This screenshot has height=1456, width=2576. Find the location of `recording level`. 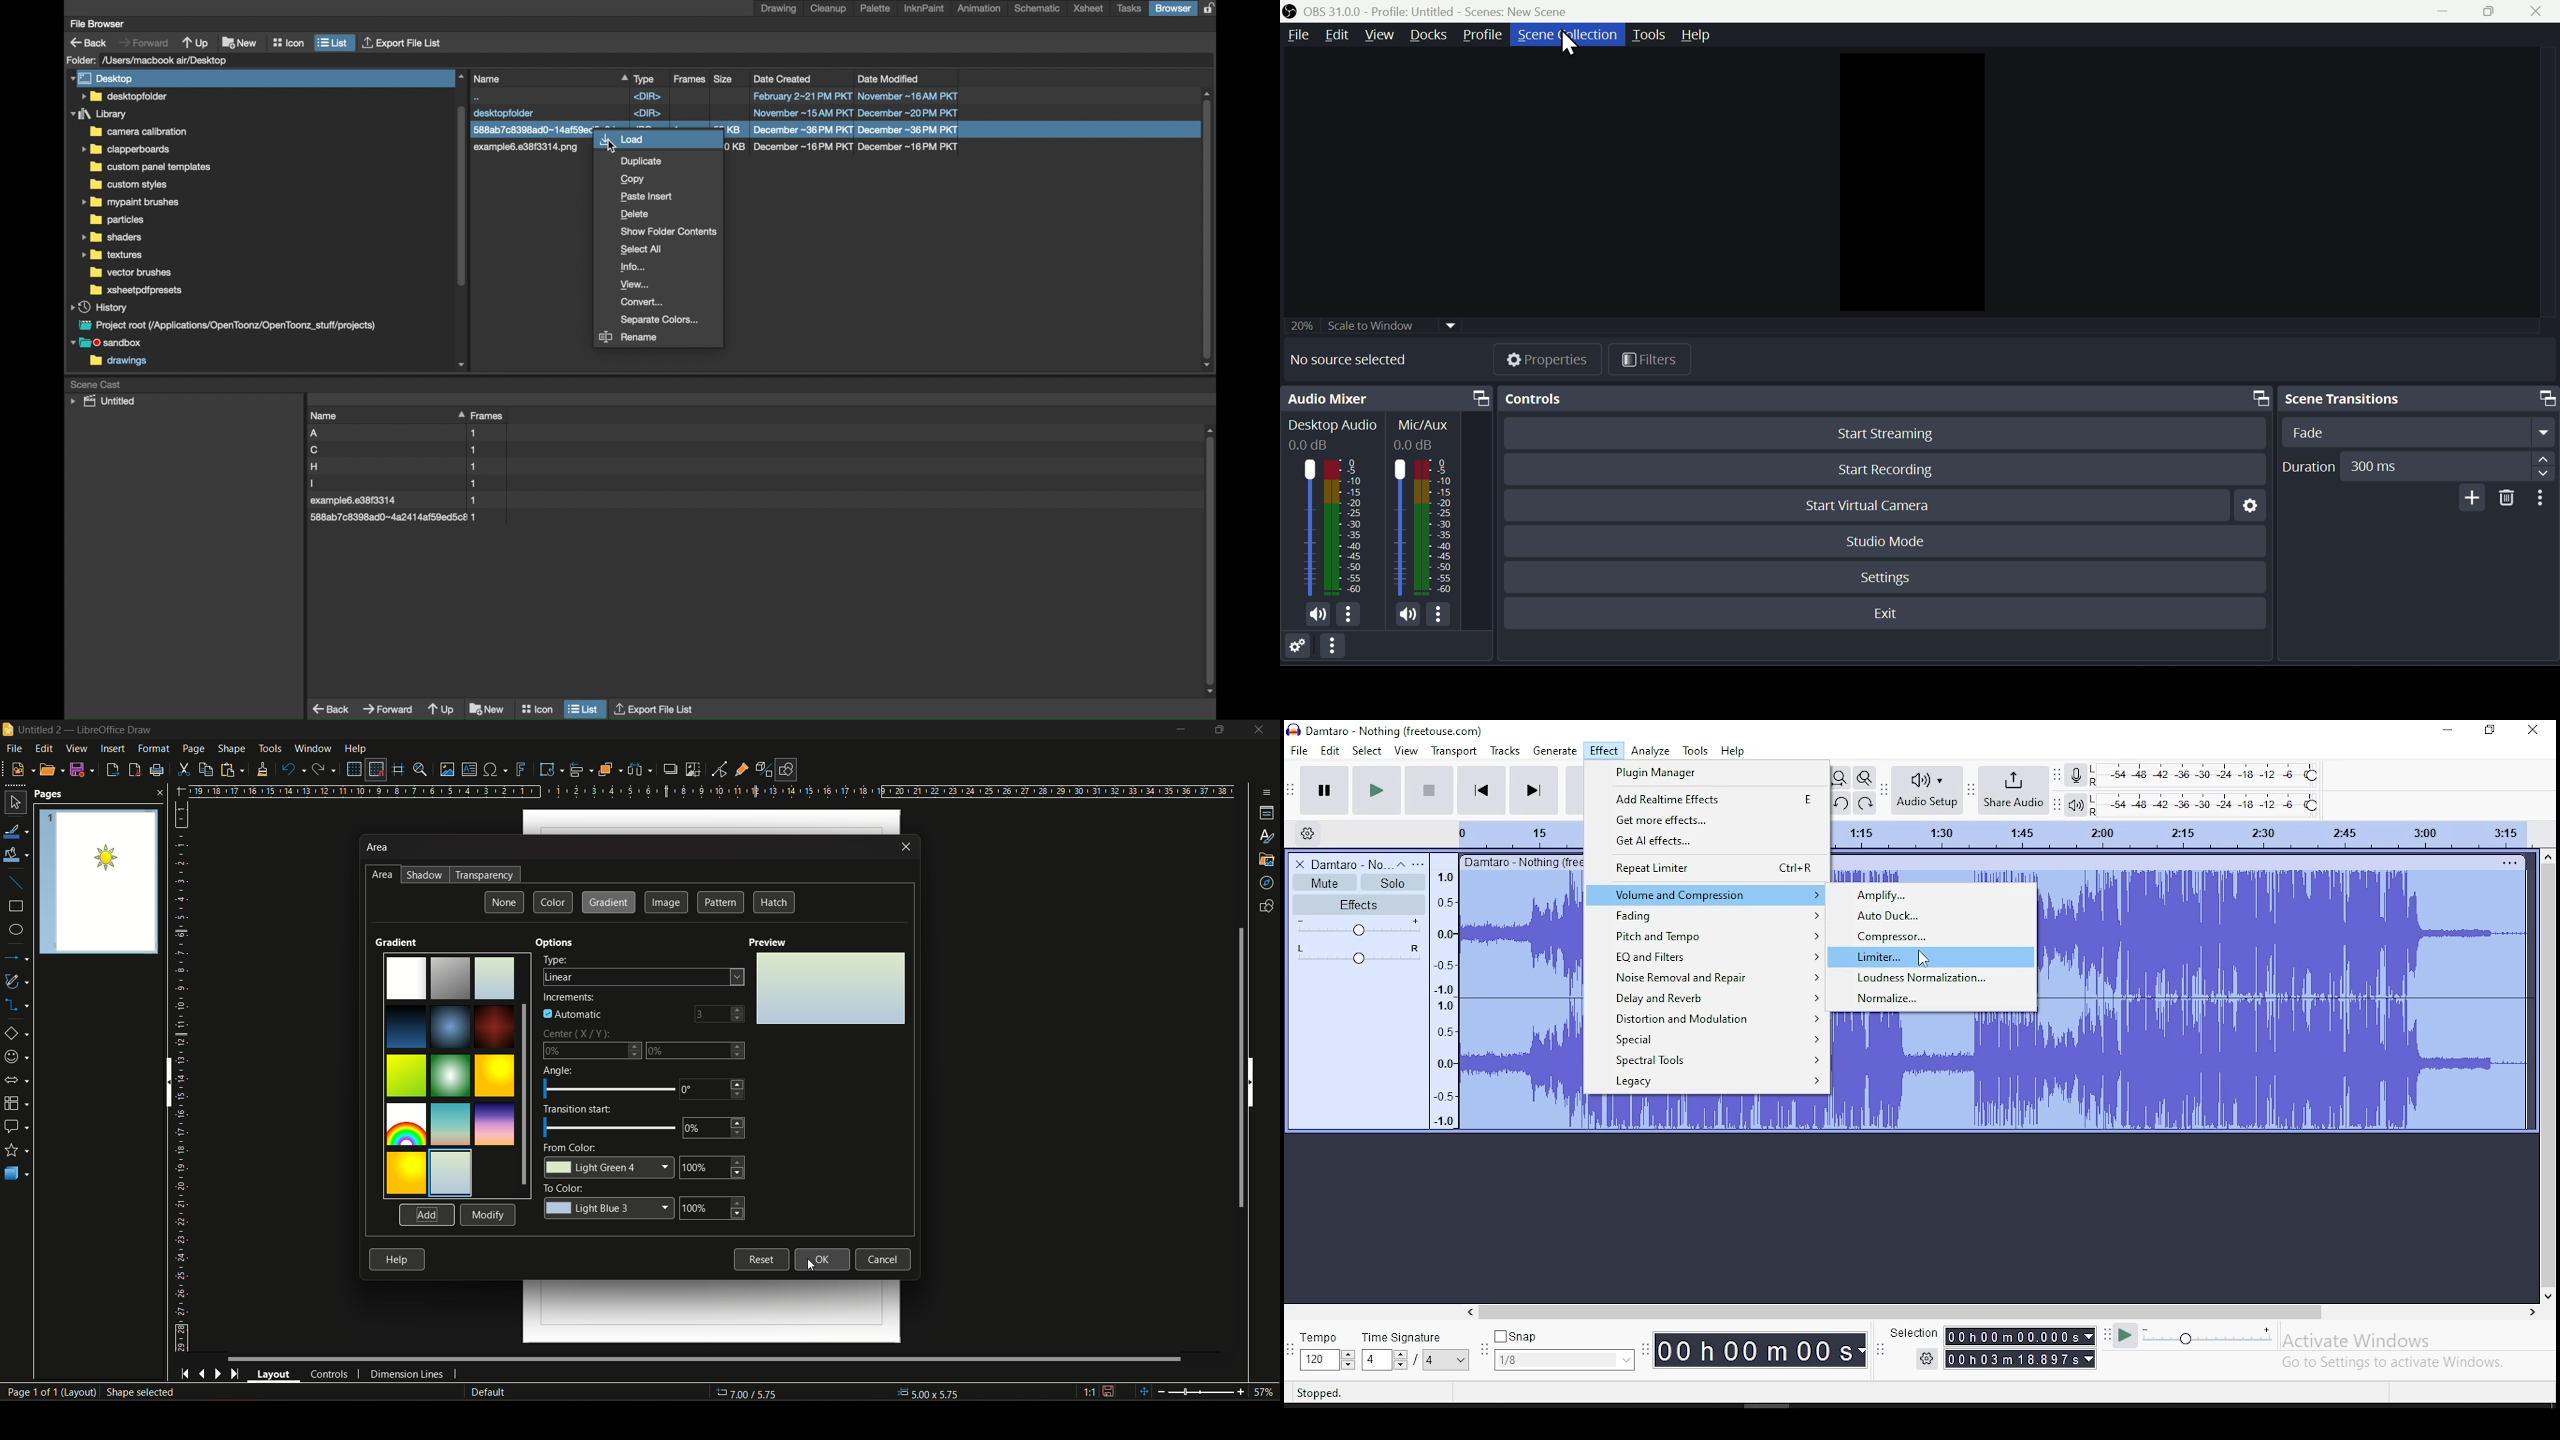

recording level is located at coordinates (2207, 775).